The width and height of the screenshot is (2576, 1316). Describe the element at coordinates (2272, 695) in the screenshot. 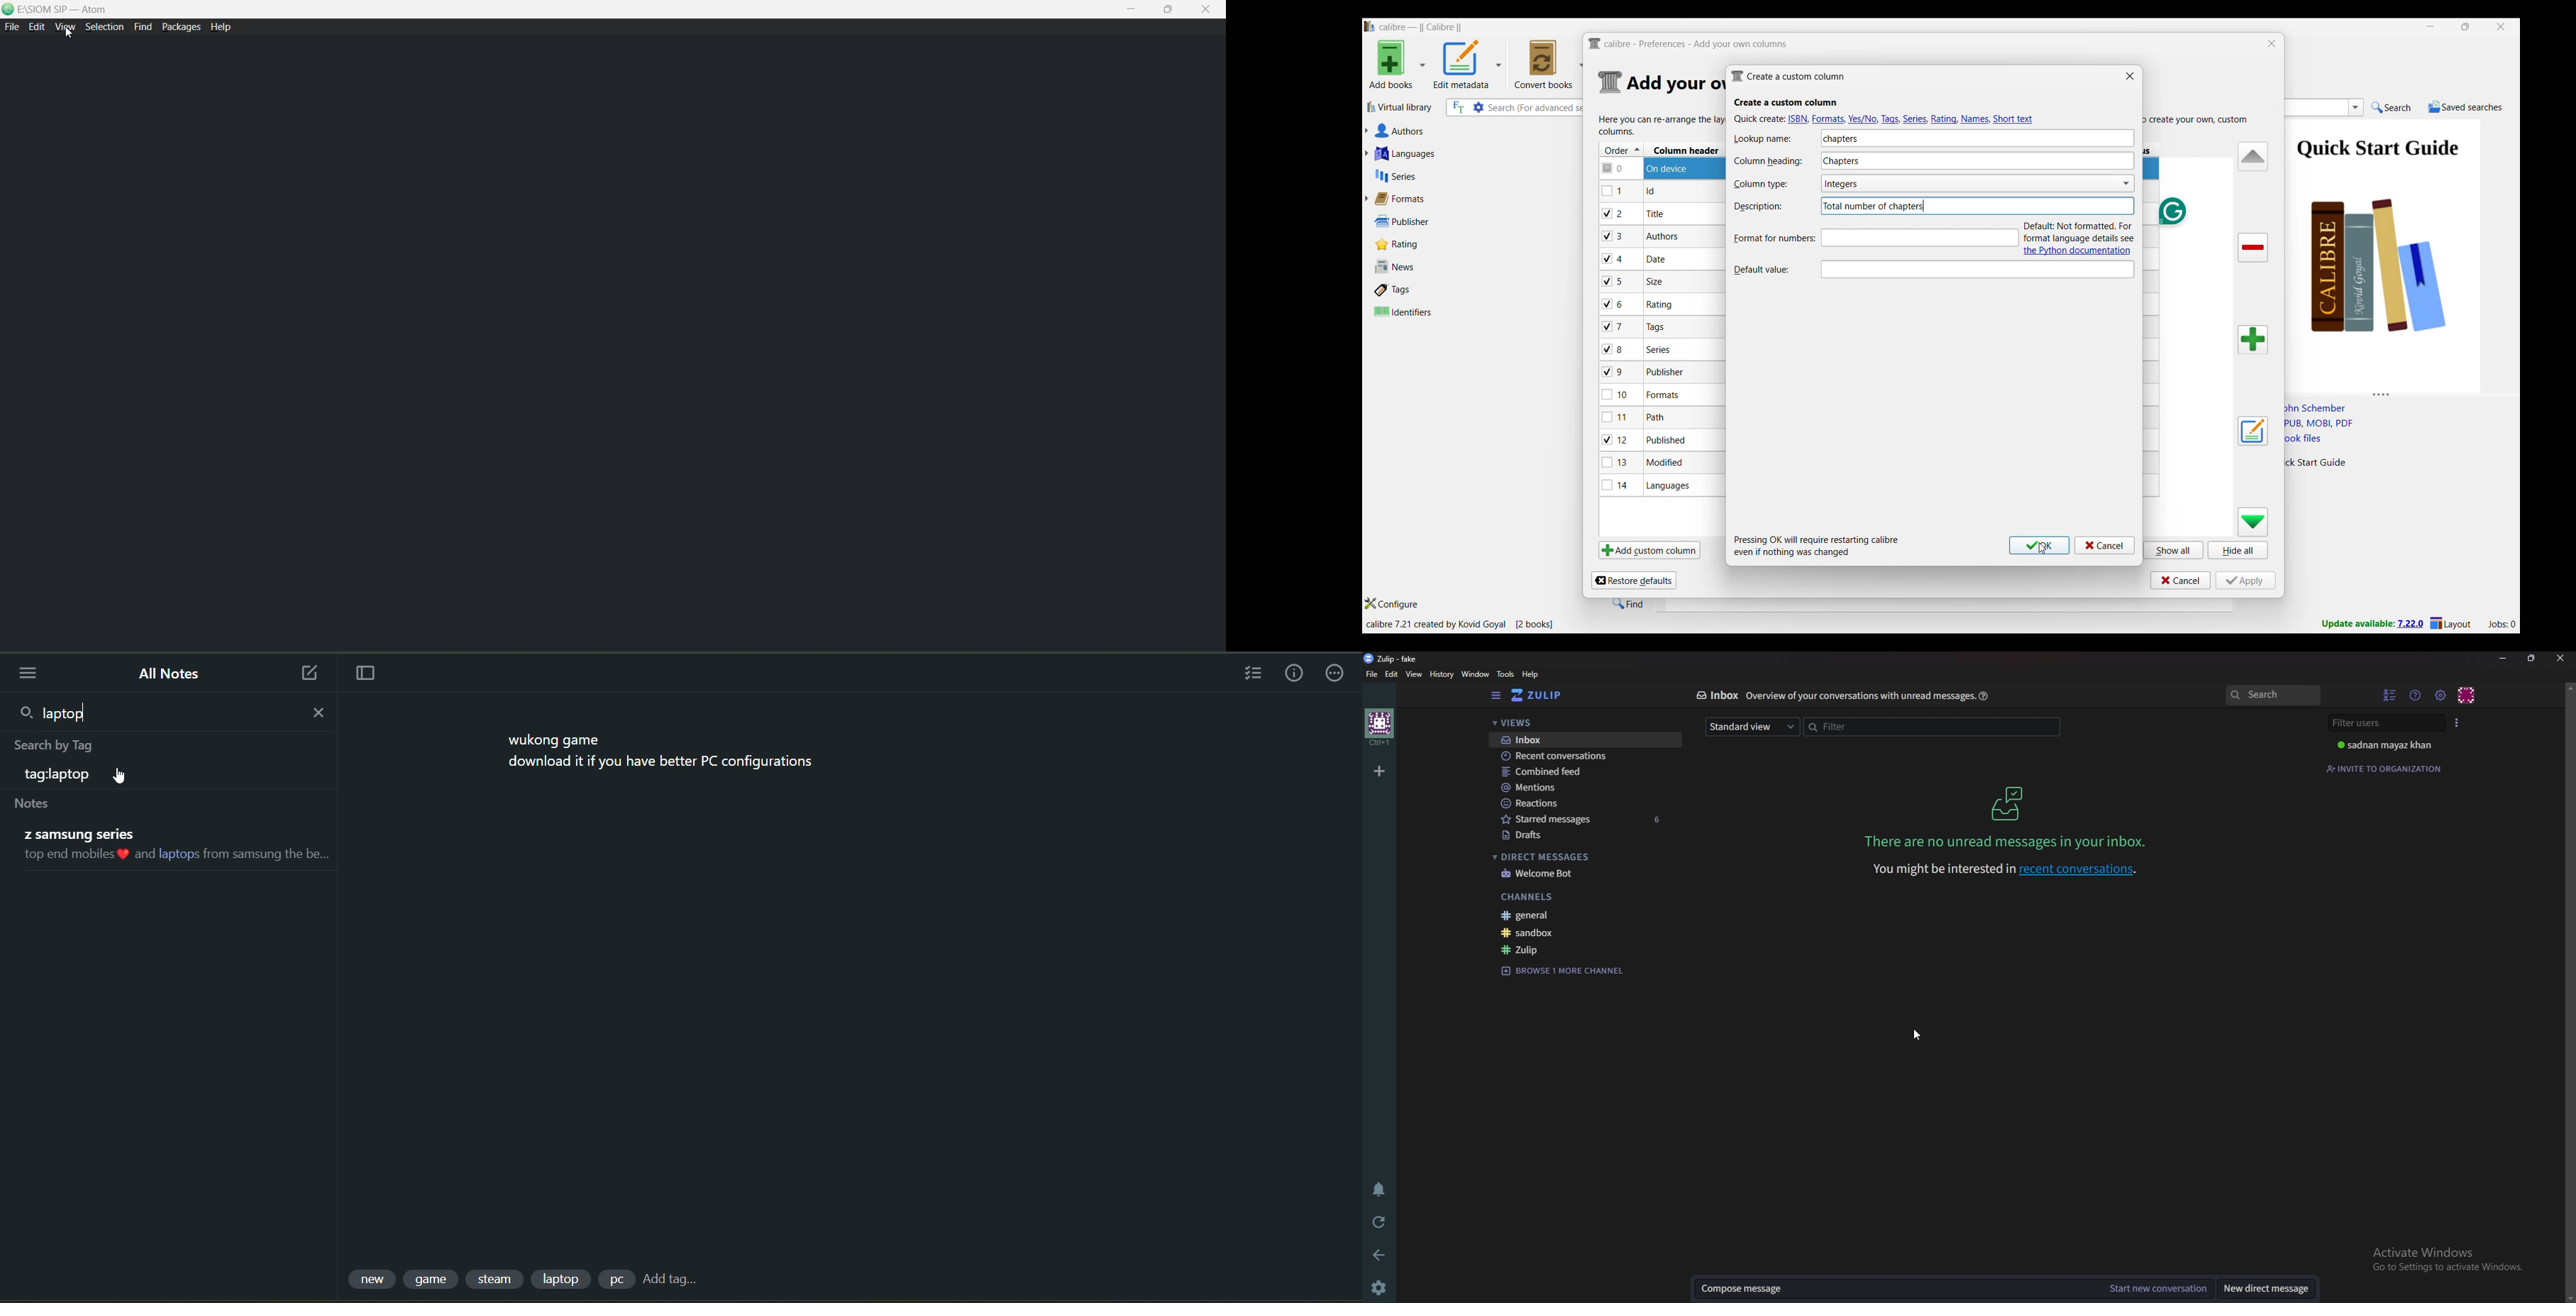

I see `search` at that location.